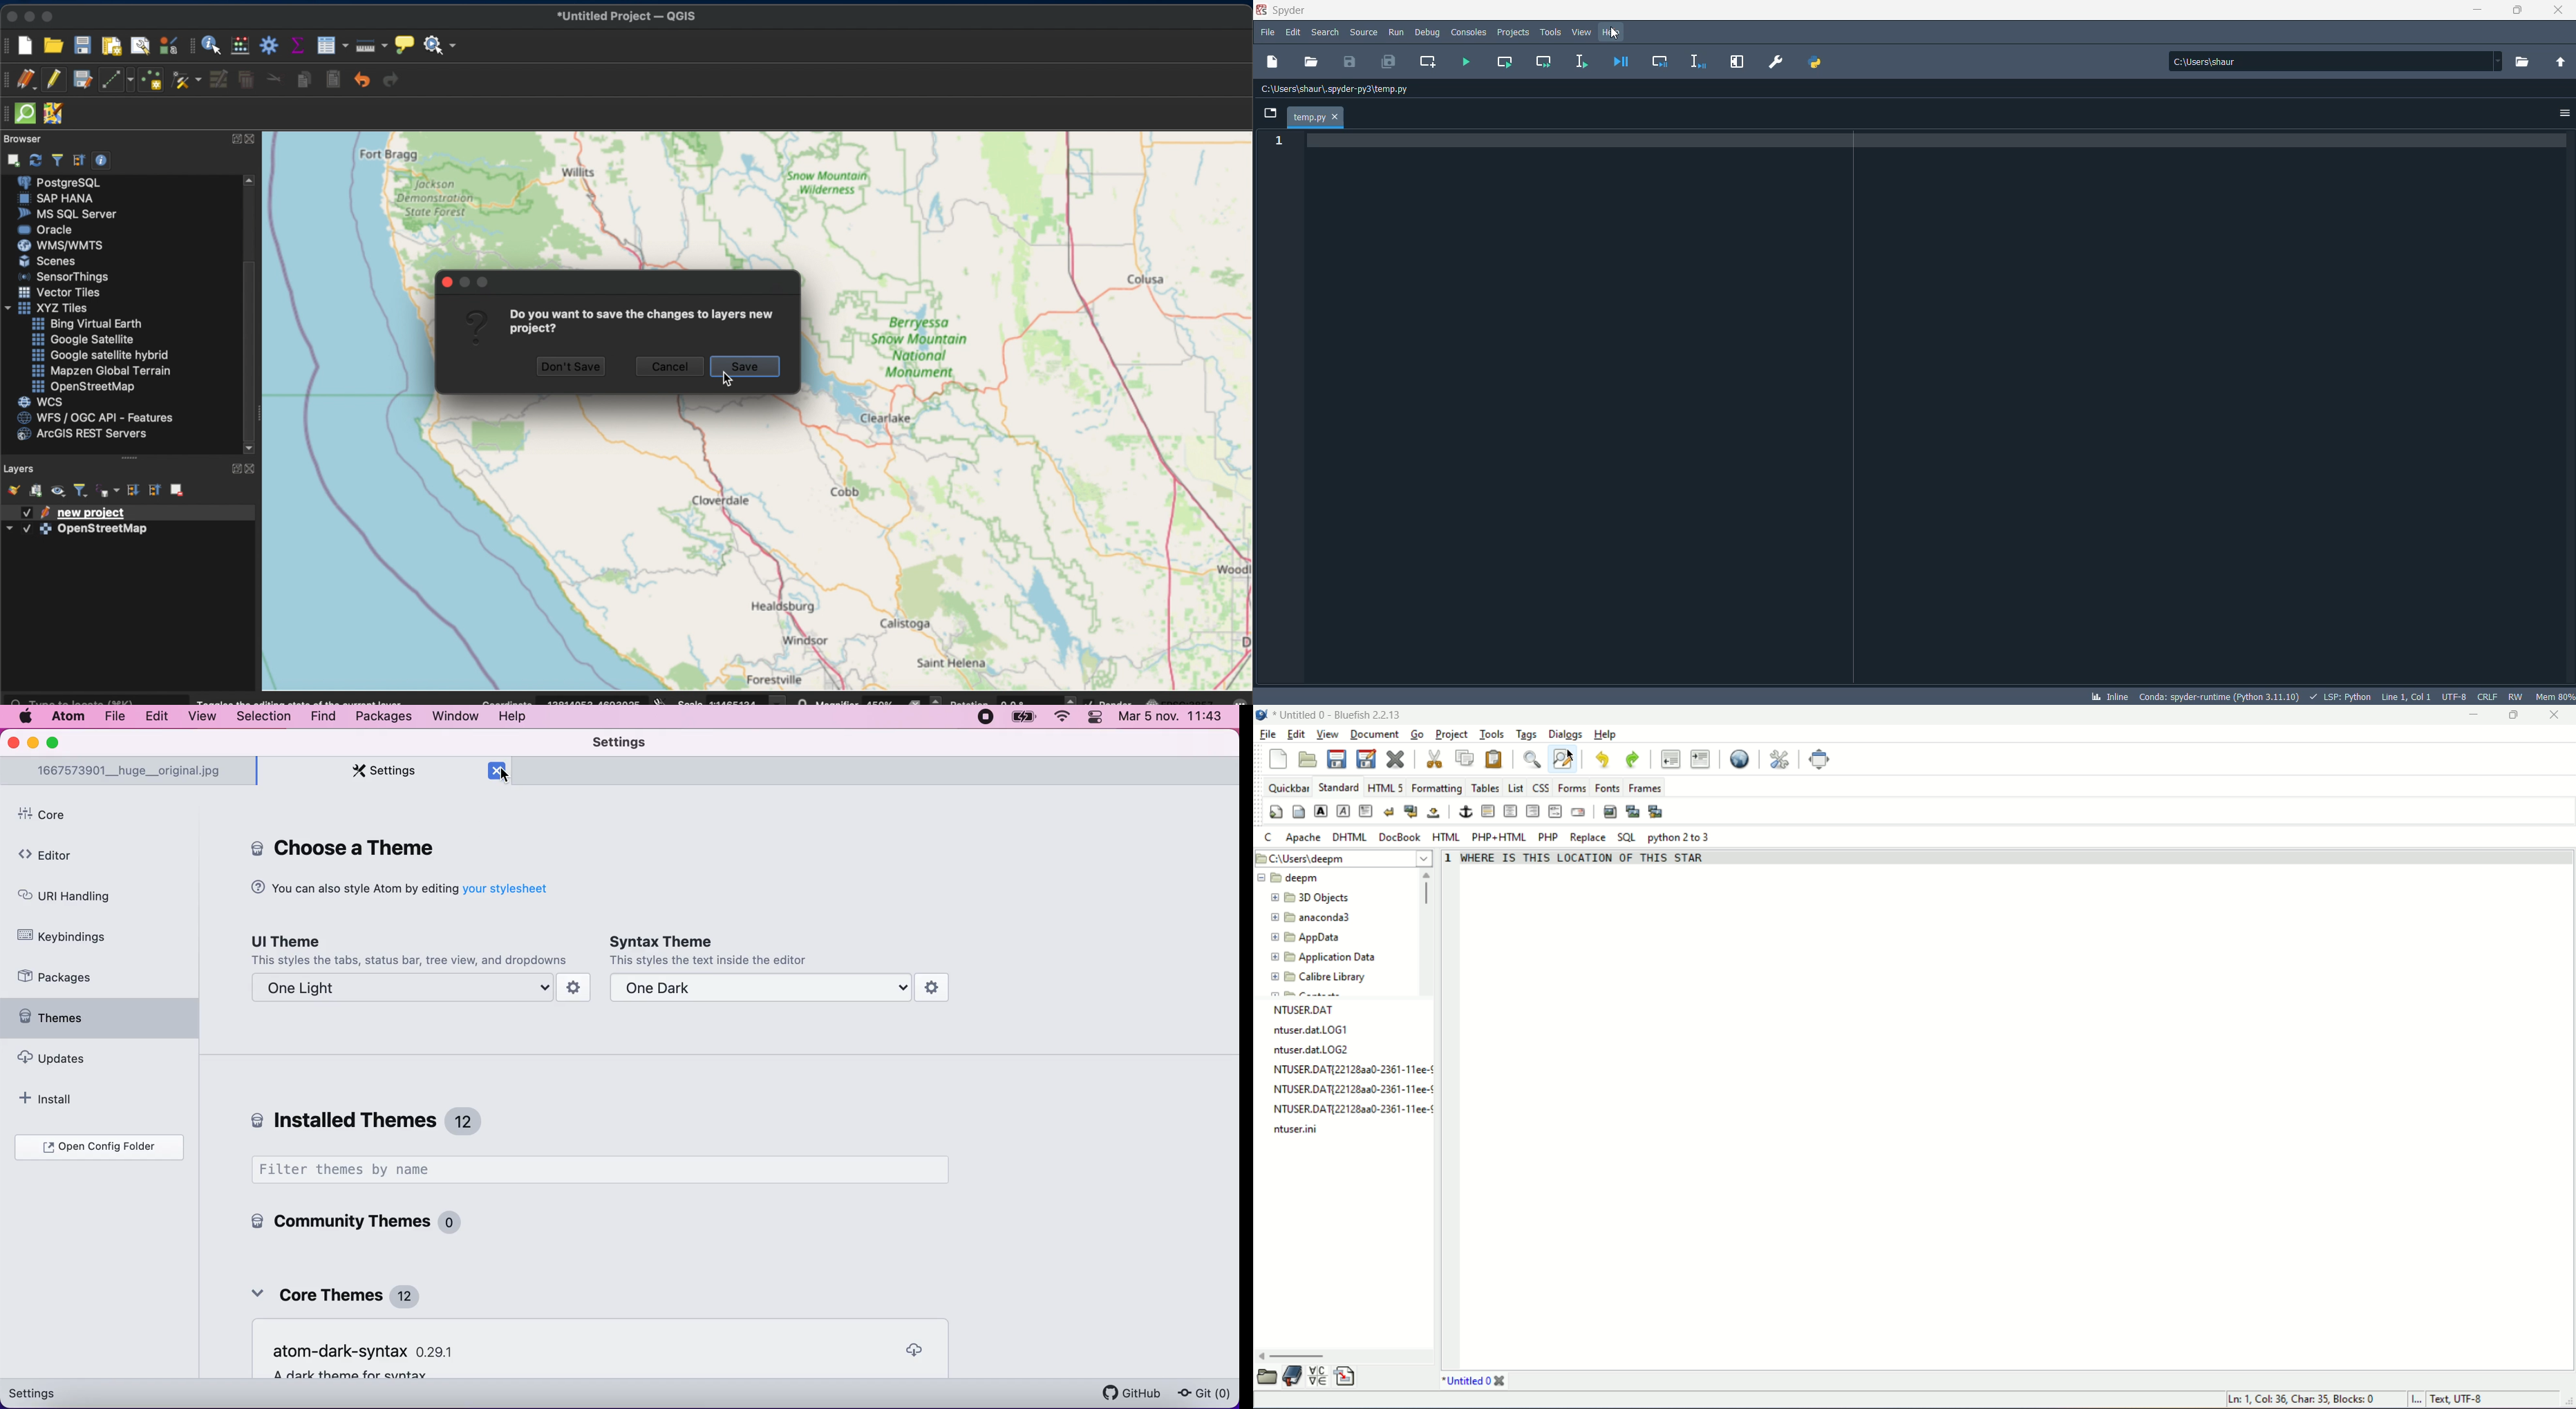 This screenshot has height=1428, width=2576. What do you see at coordinates (2503, 61) in the screenshot?
I see `path dropdown` at bounding box center [2503, 61].